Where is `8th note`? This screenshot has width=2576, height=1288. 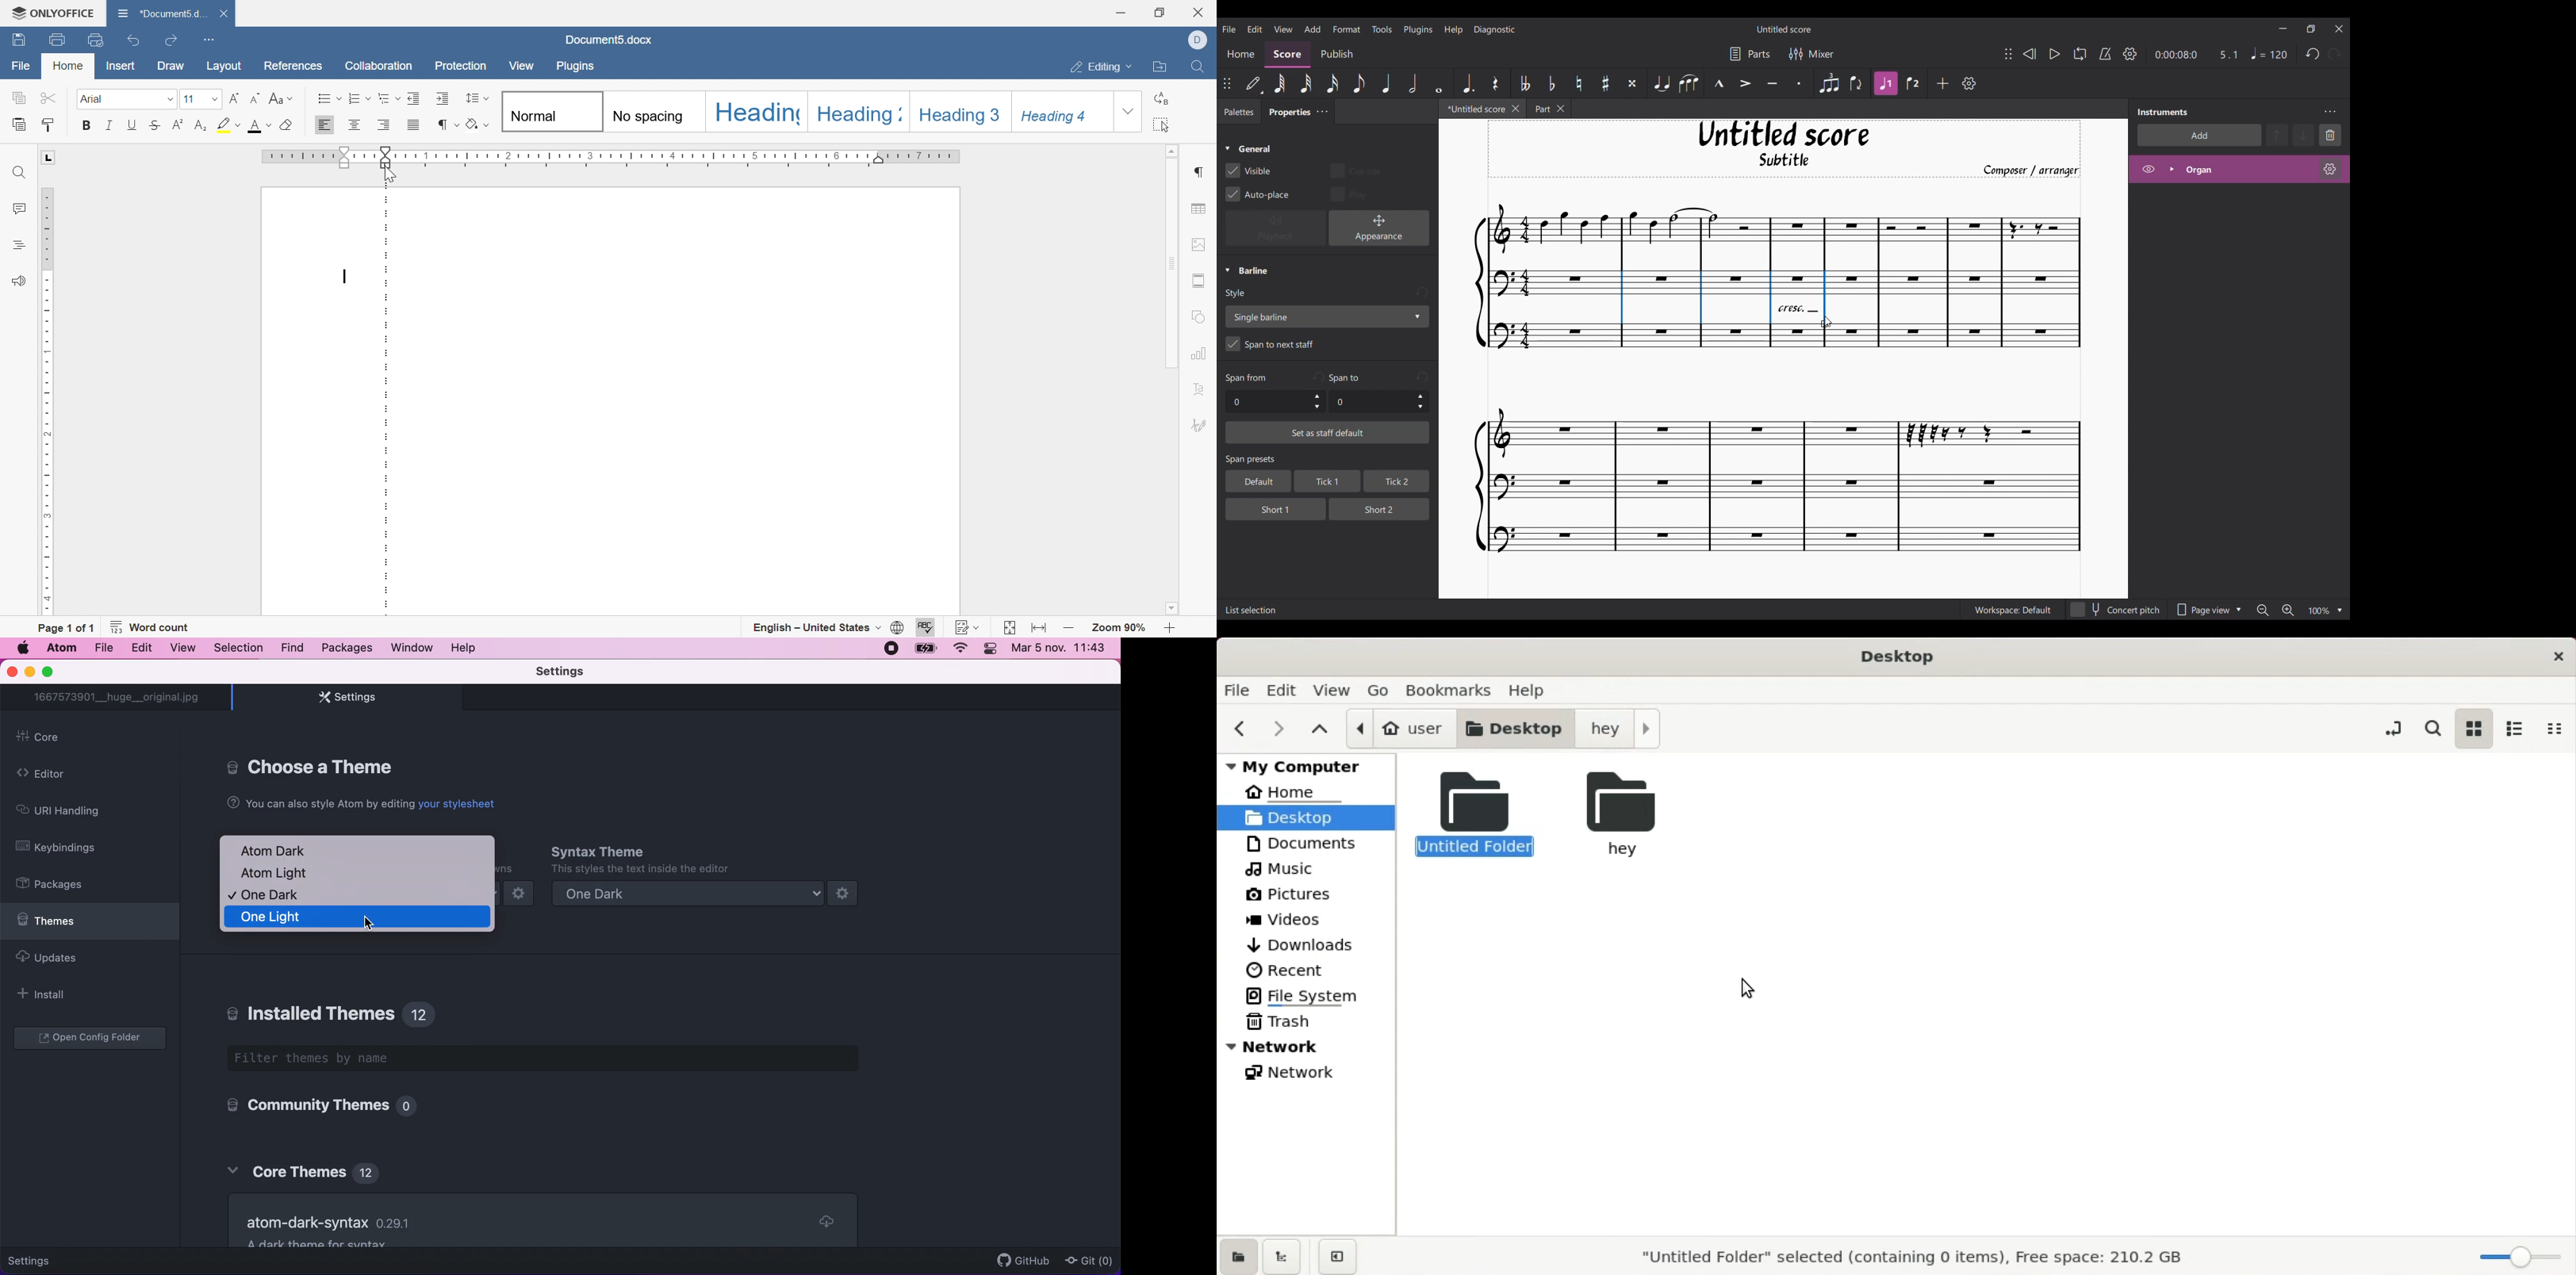 8th note is located at coordinates (1358, 84).